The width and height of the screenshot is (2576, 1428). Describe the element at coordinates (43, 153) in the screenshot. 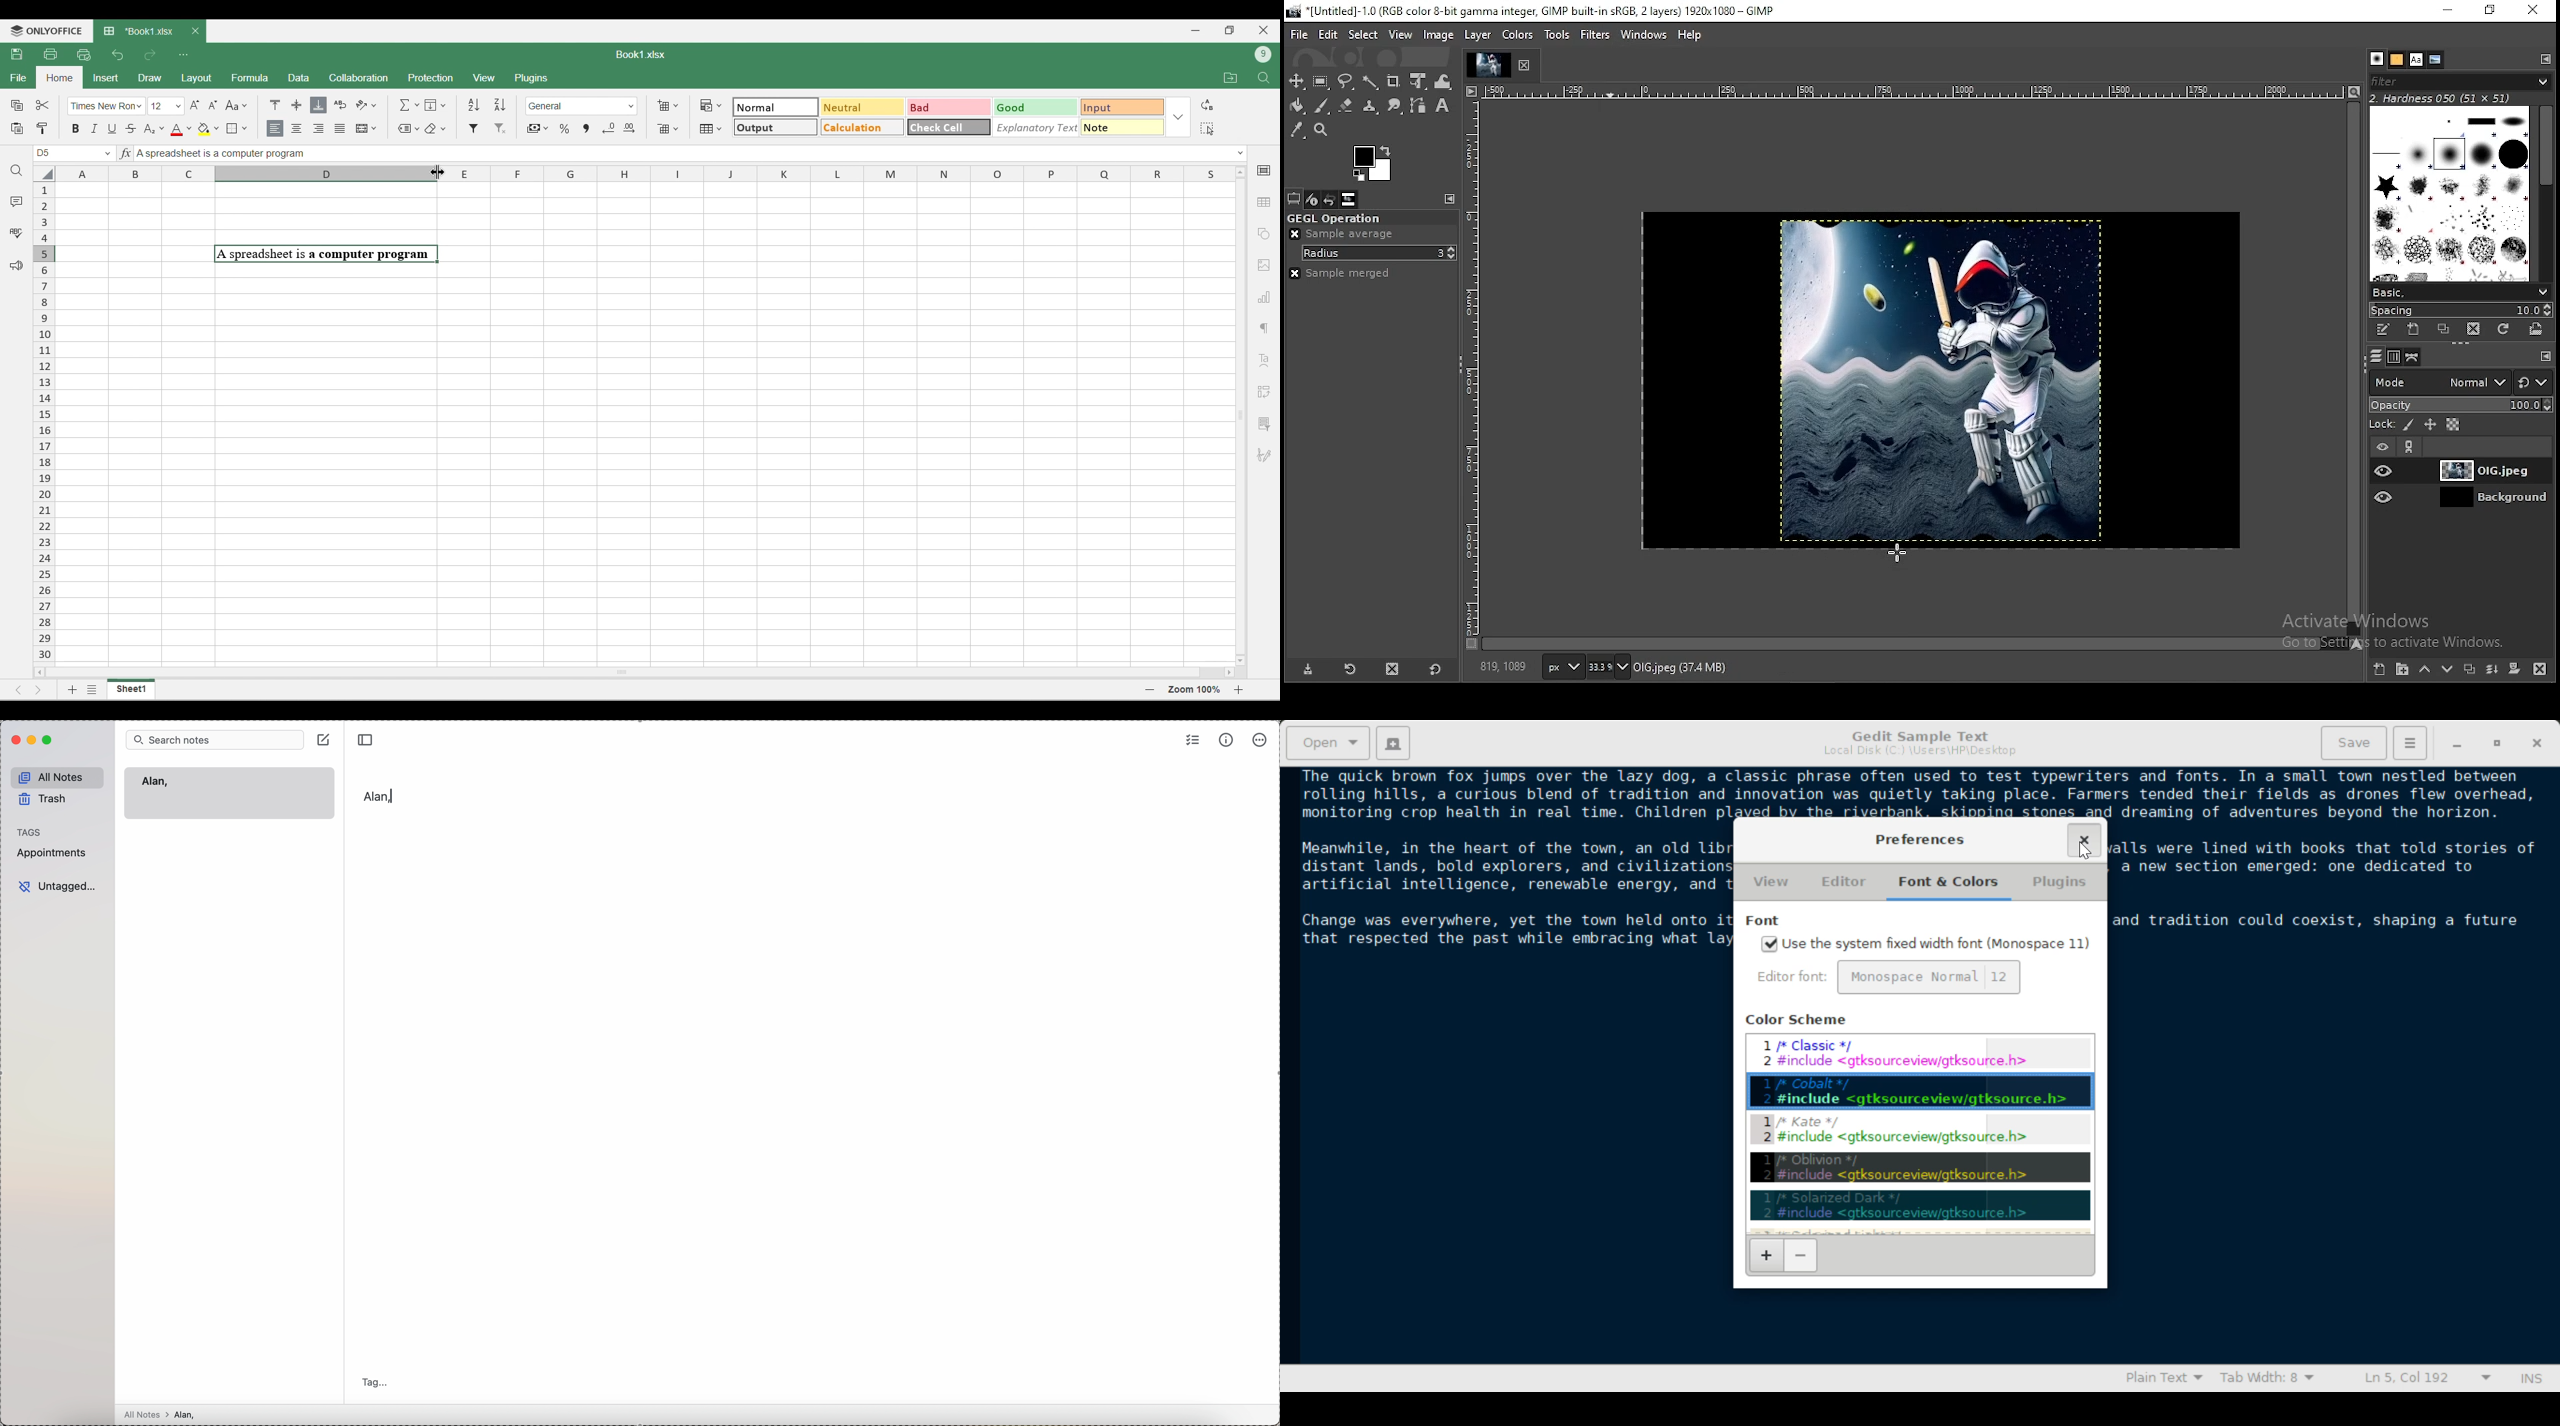

I see `Selected cell` at that location.